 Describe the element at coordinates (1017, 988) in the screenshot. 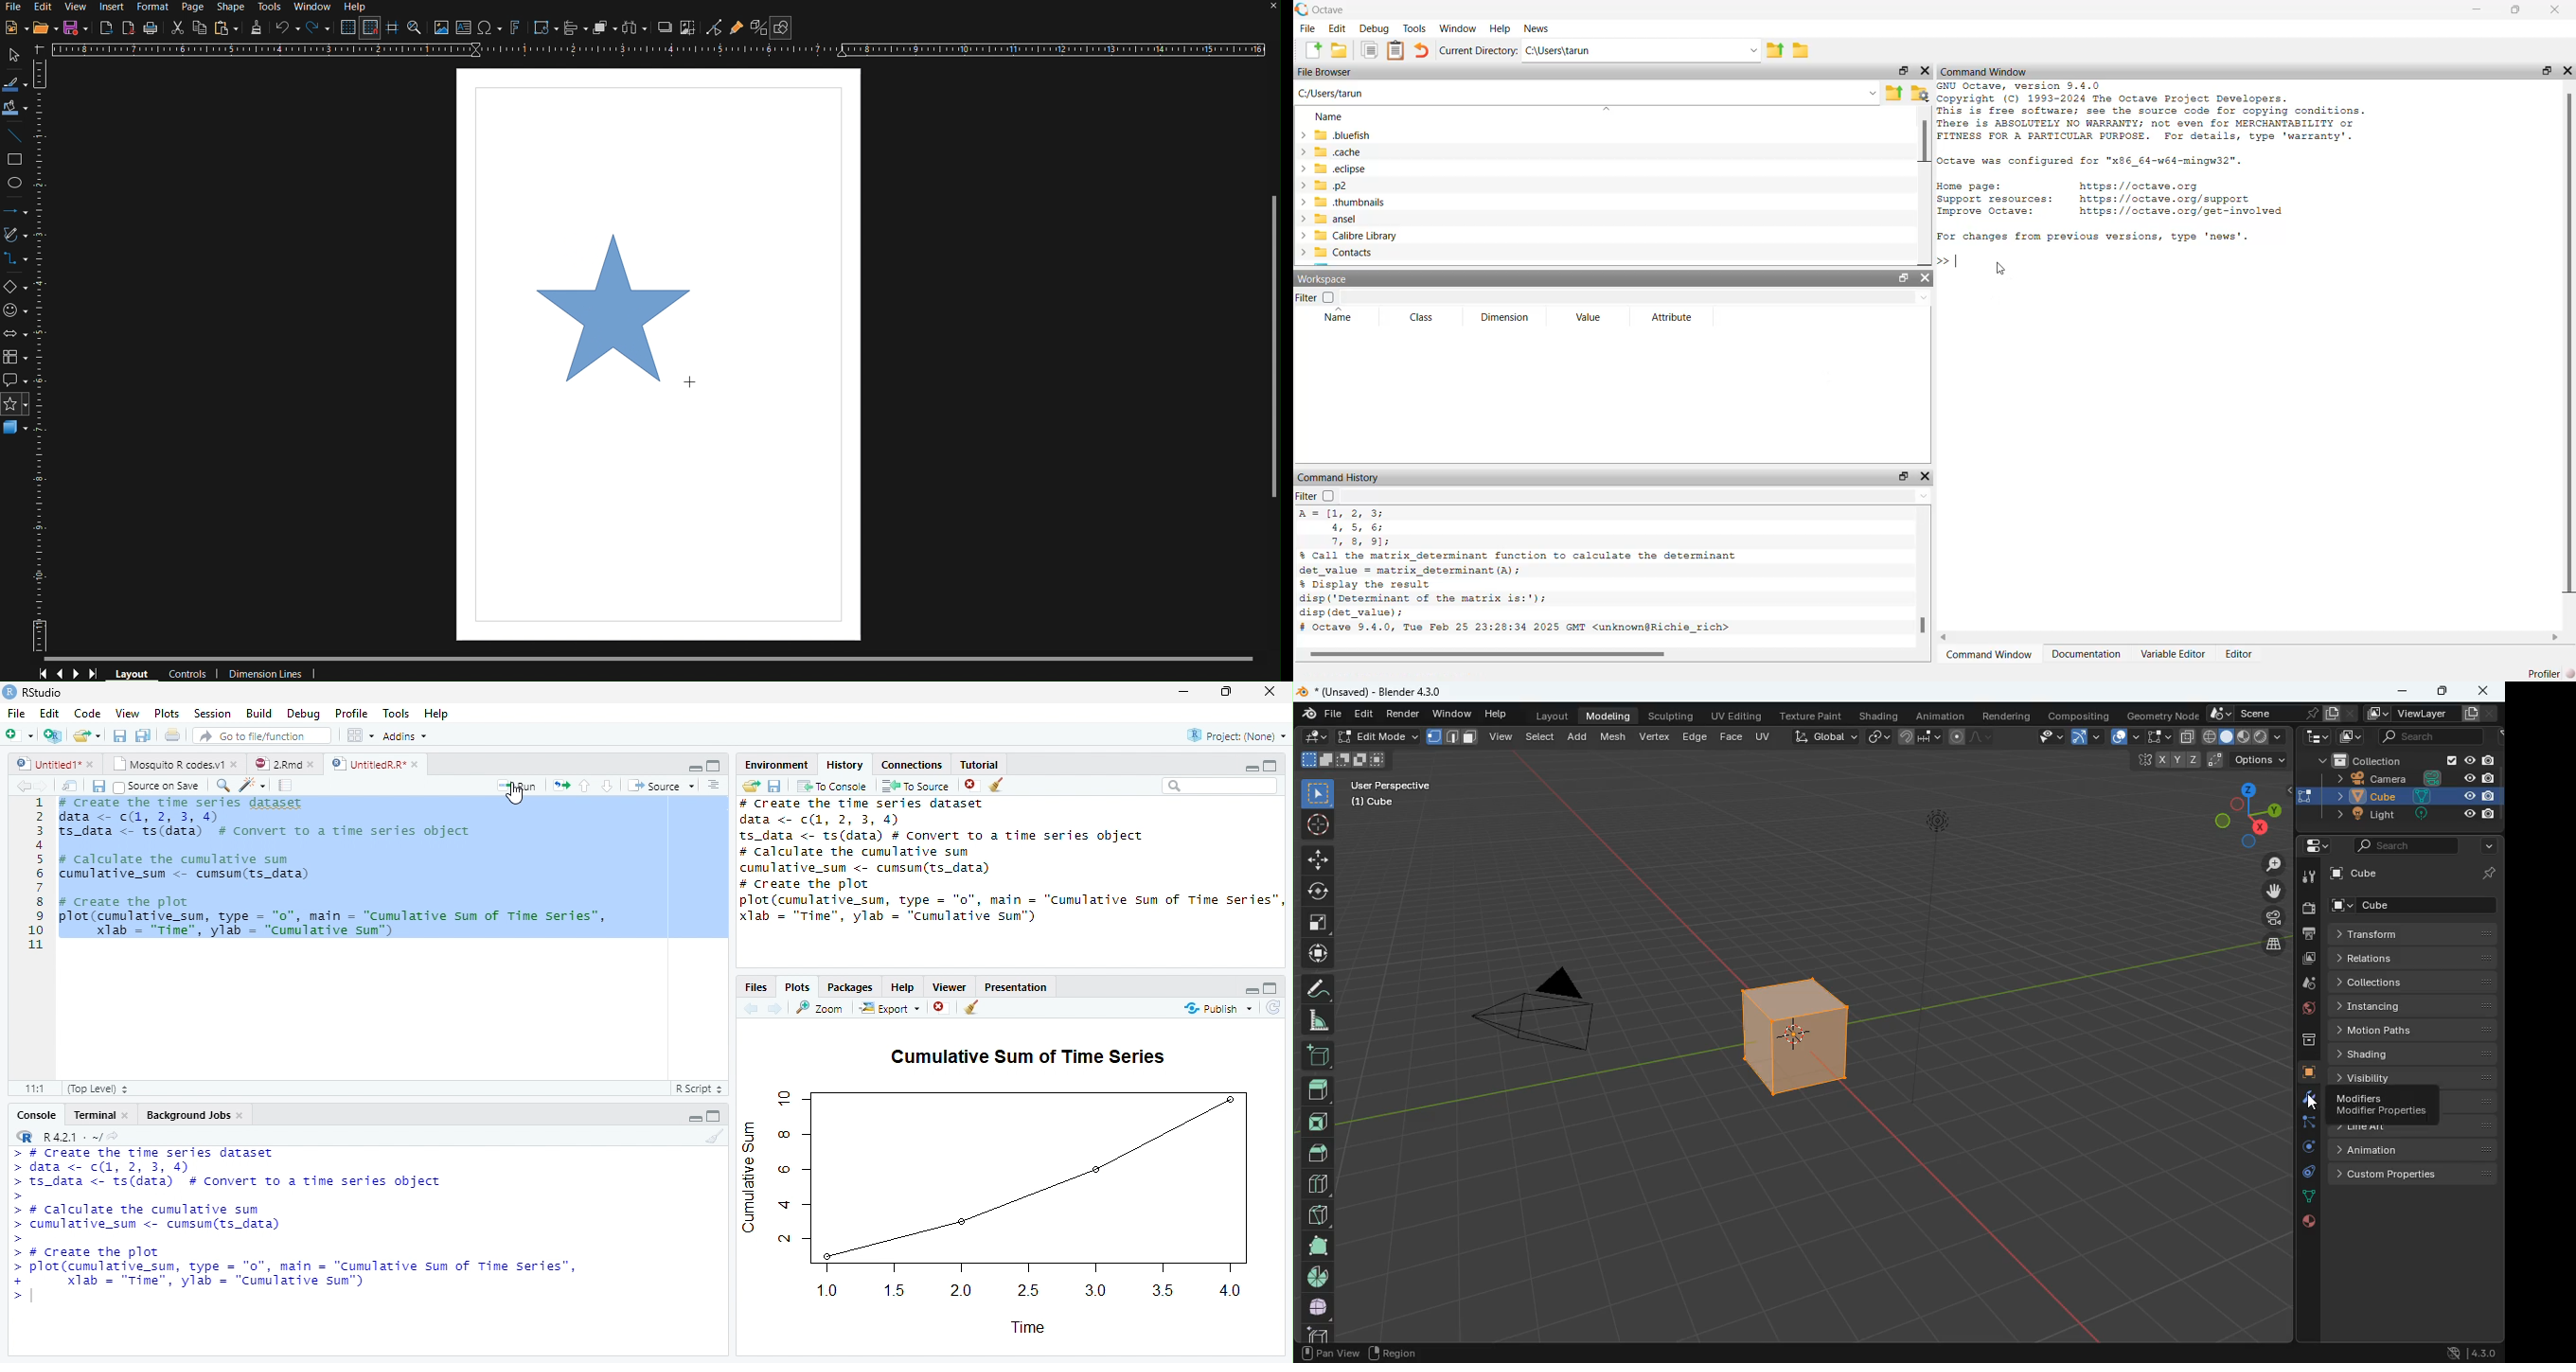

I see `Presentation` at that location.